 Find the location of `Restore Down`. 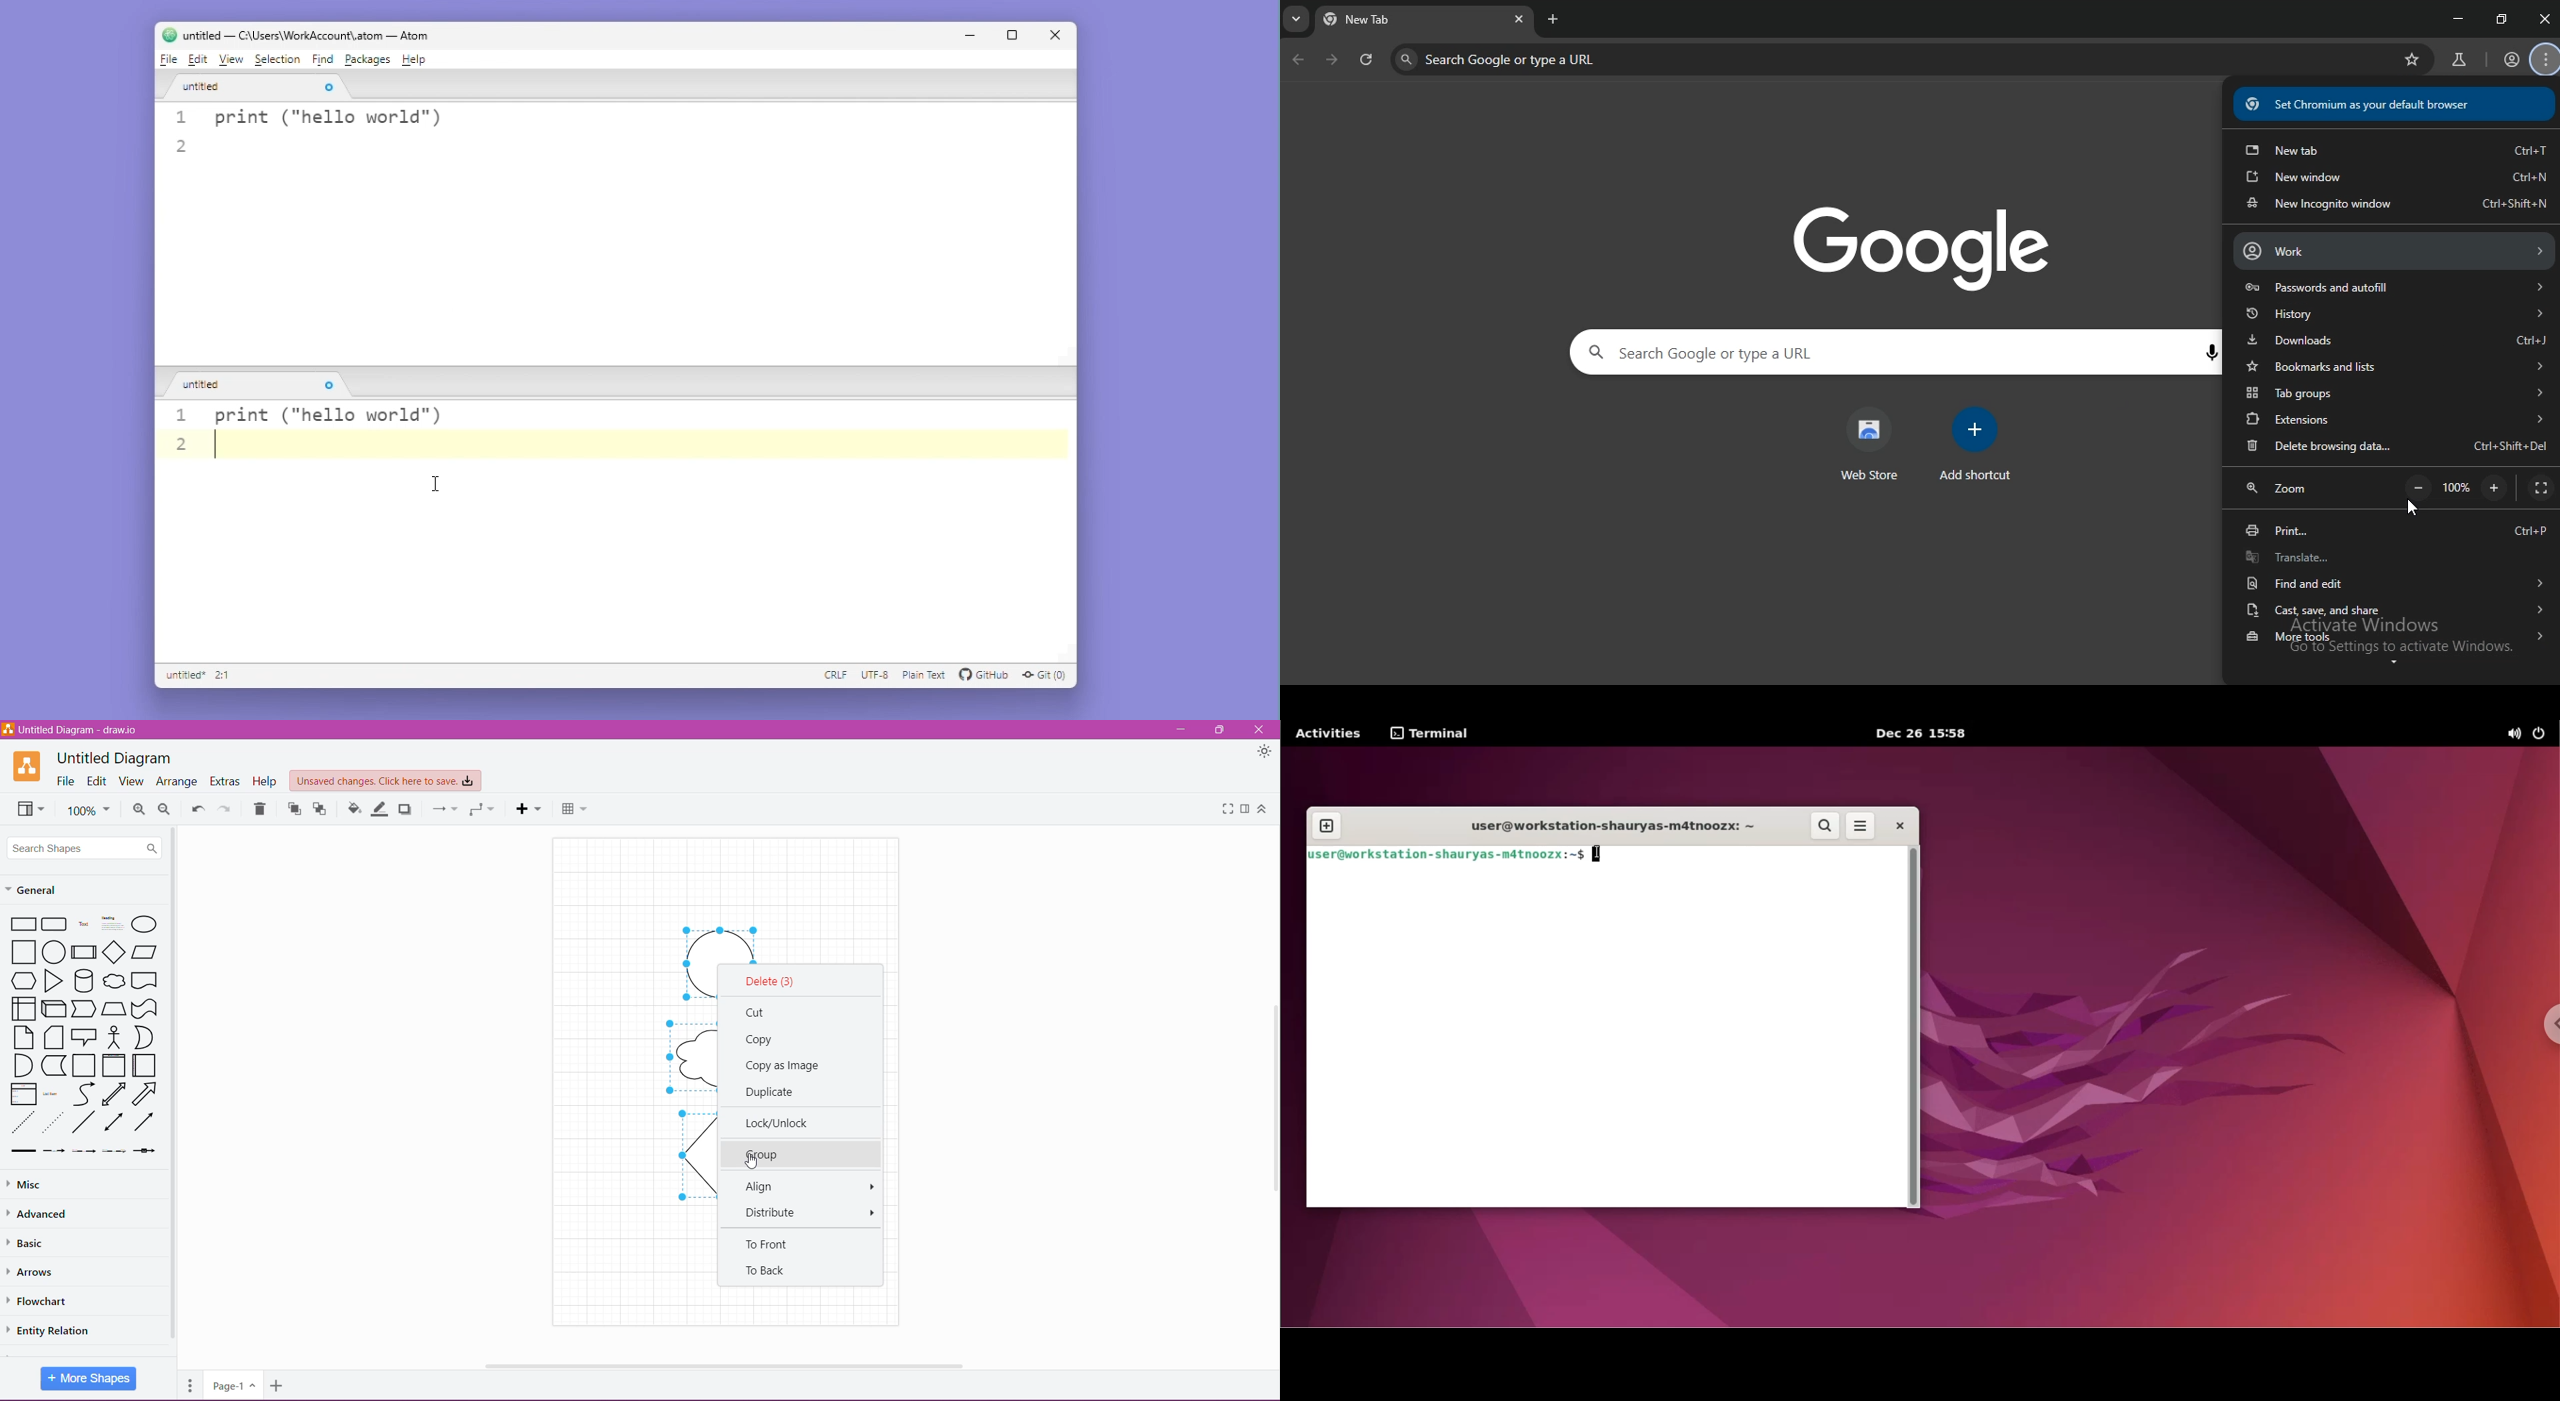

Restore Down is located at coordinates (1221, 729).